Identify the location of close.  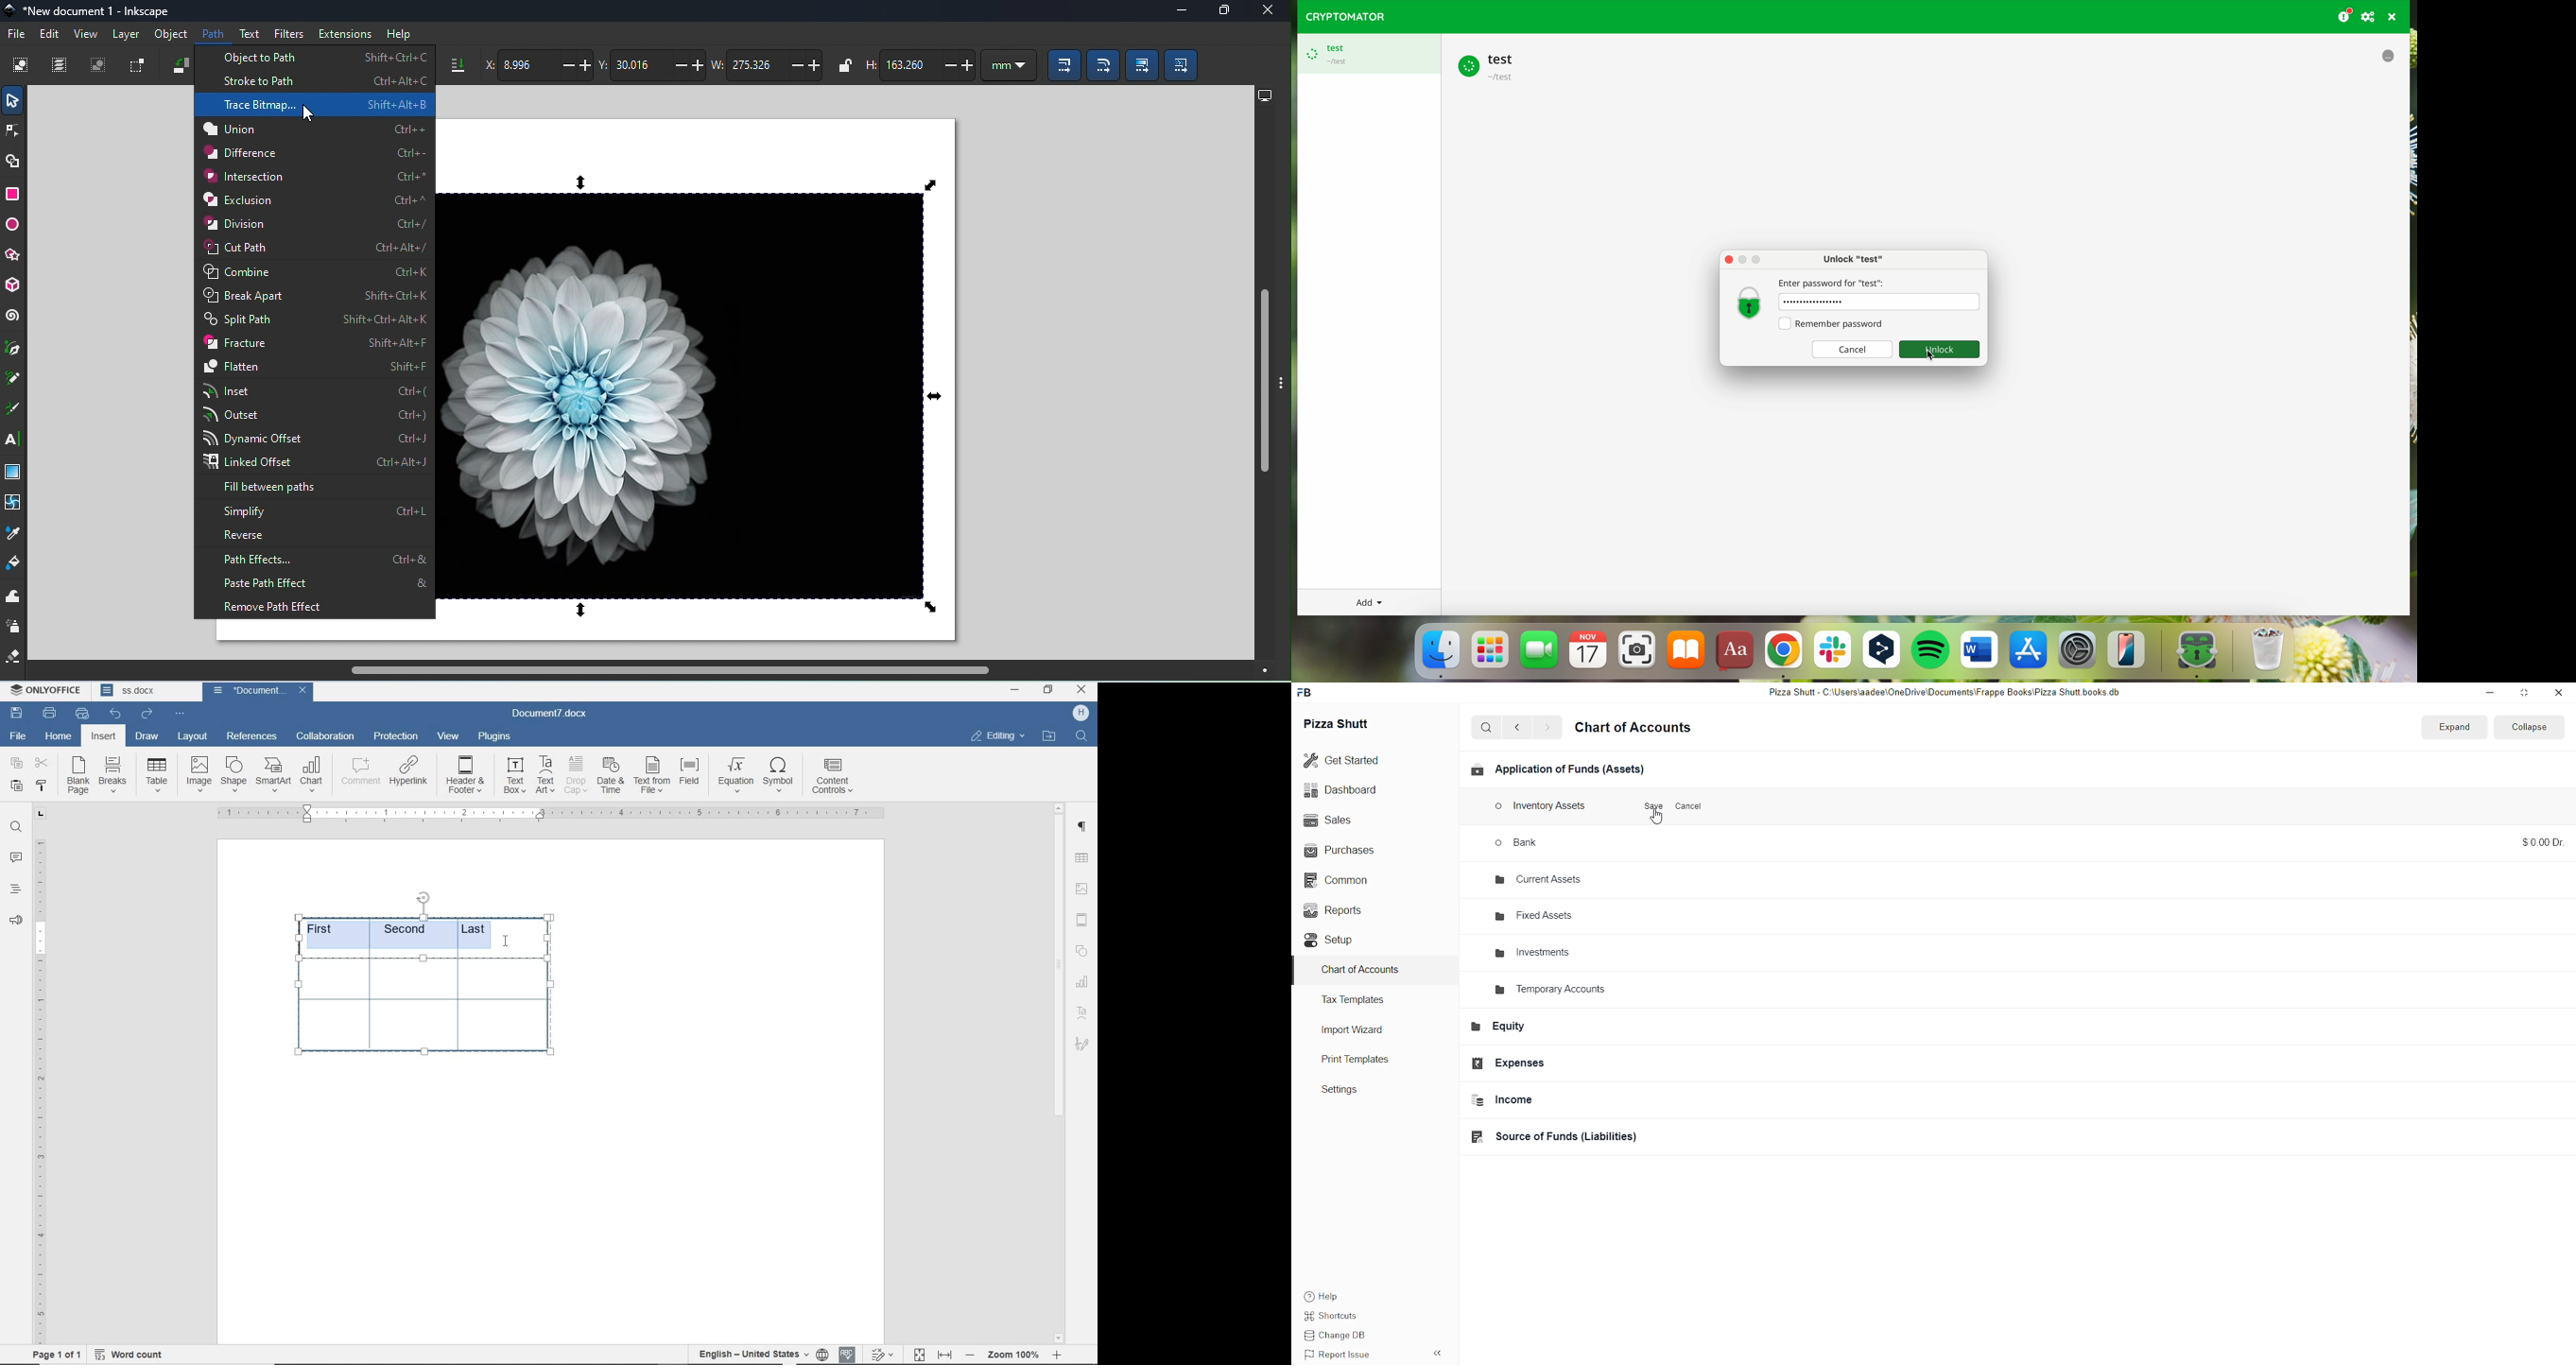
(303, 691).